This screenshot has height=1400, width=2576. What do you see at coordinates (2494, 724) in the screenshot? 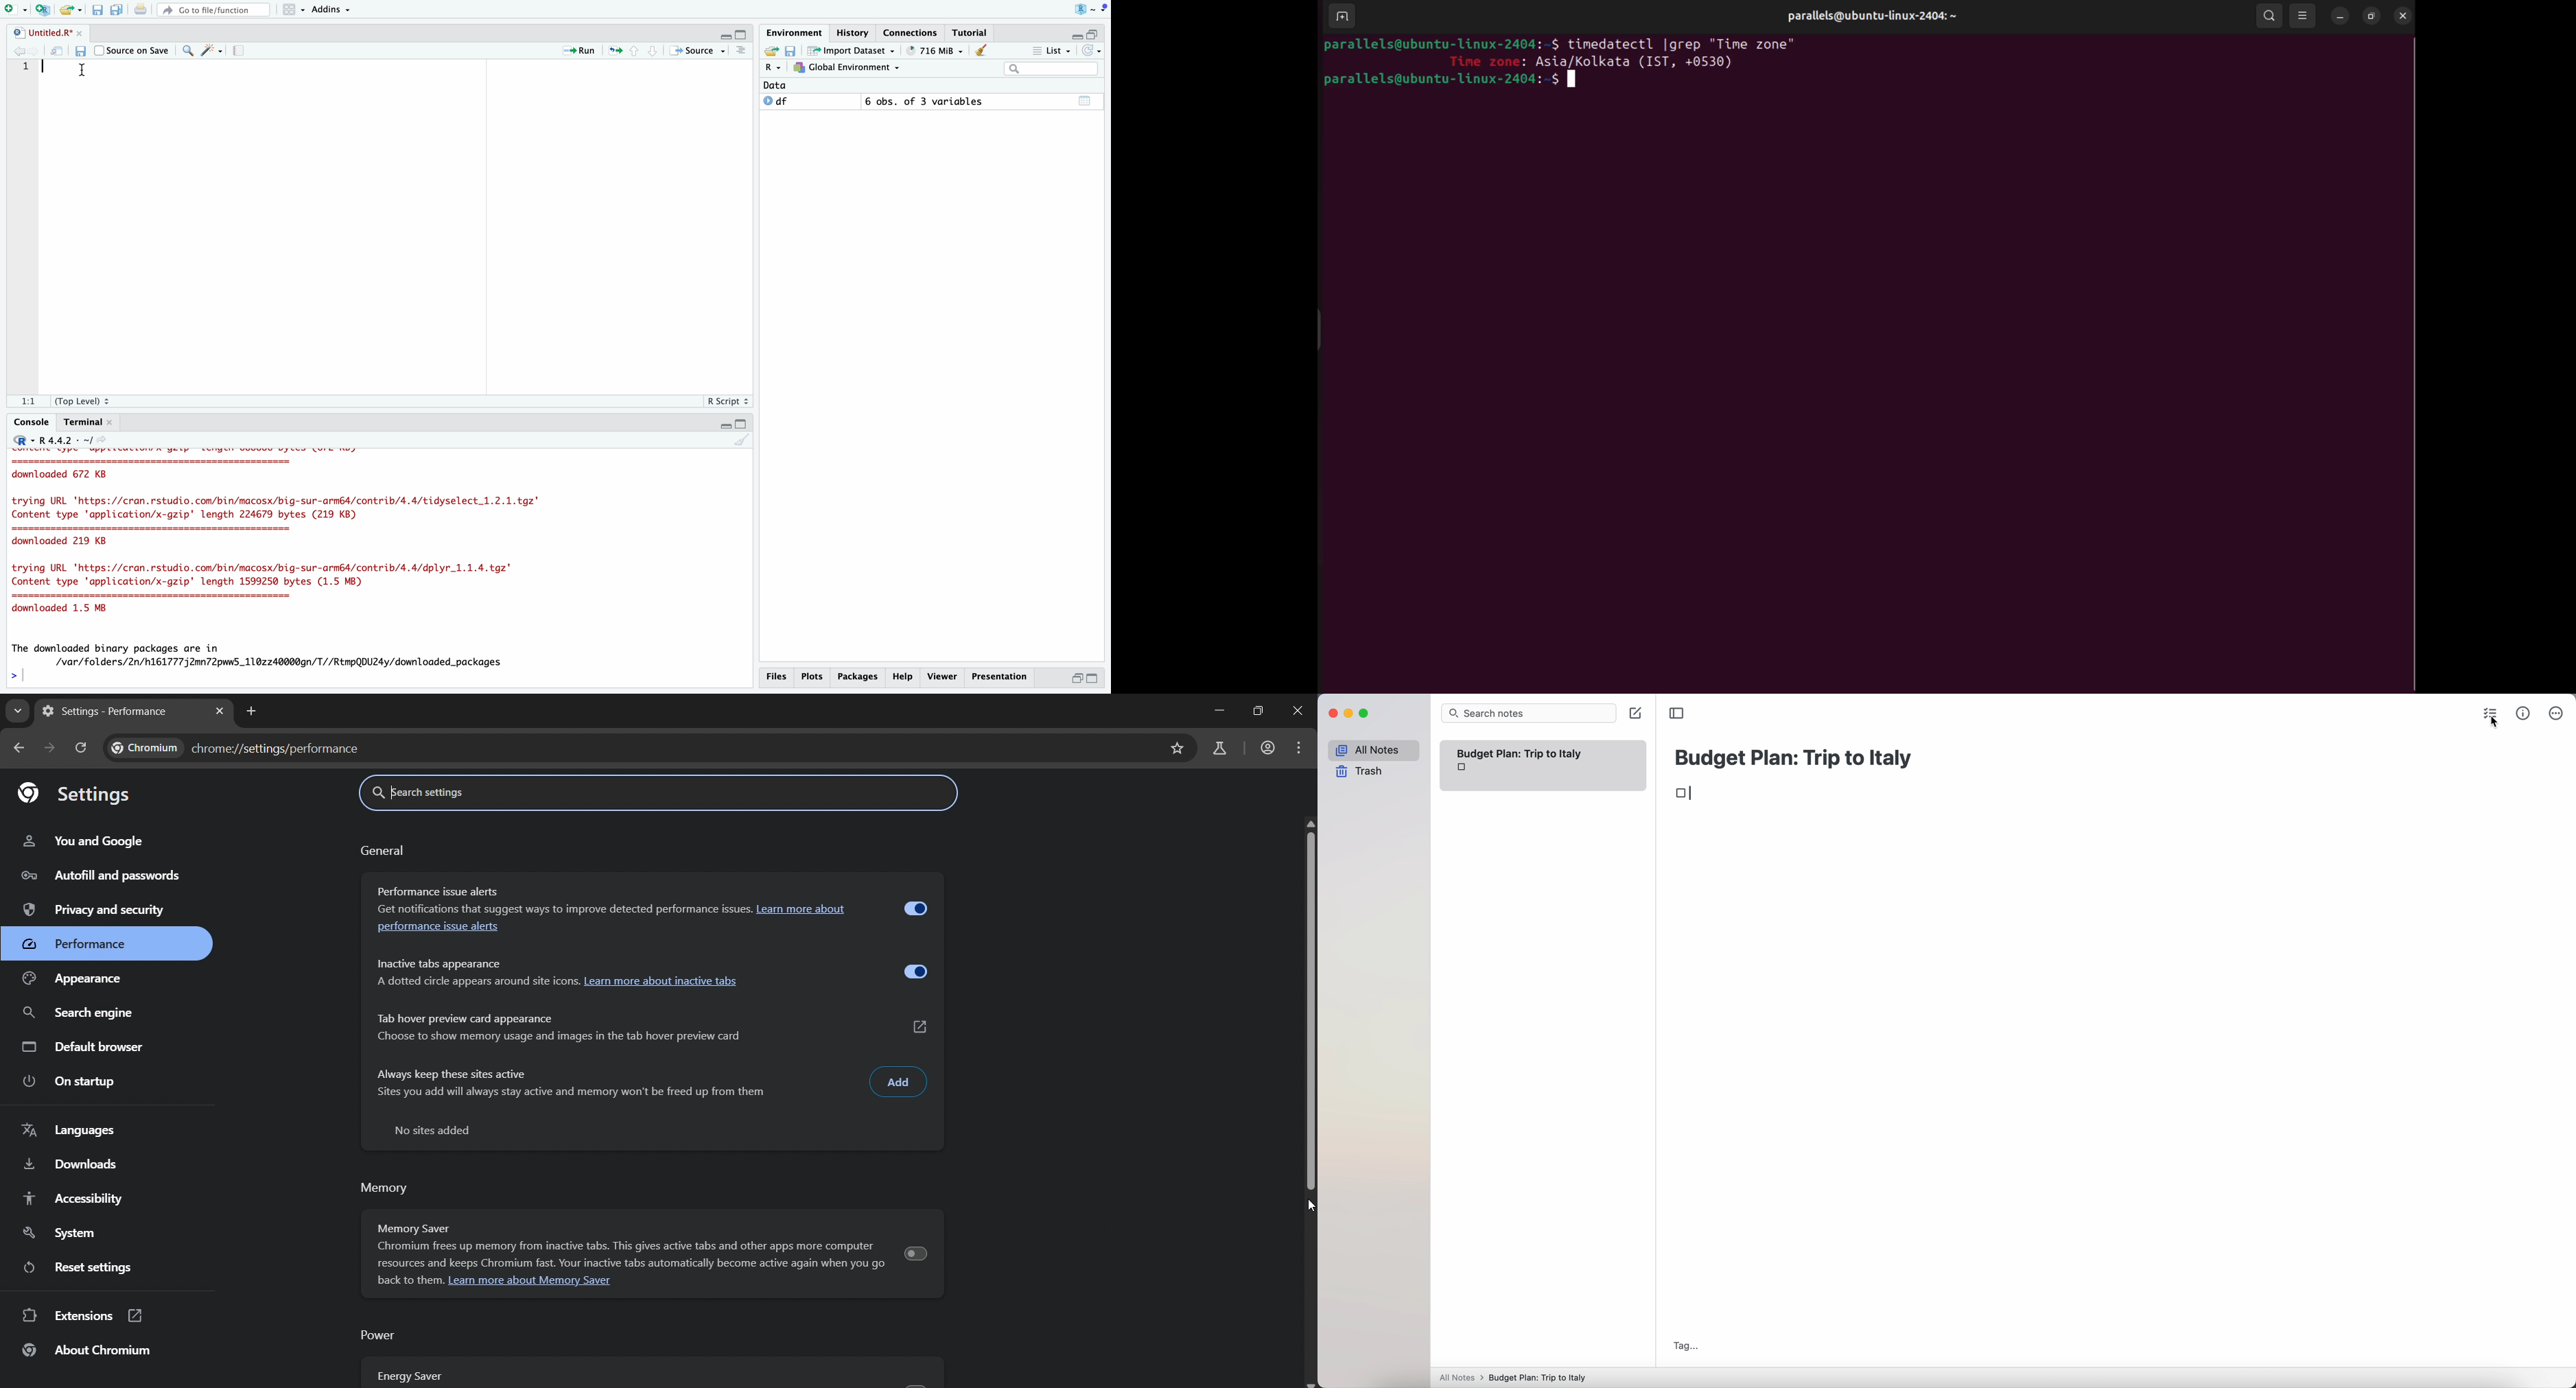
I see `cursor` at bounding box center [2494, 724].